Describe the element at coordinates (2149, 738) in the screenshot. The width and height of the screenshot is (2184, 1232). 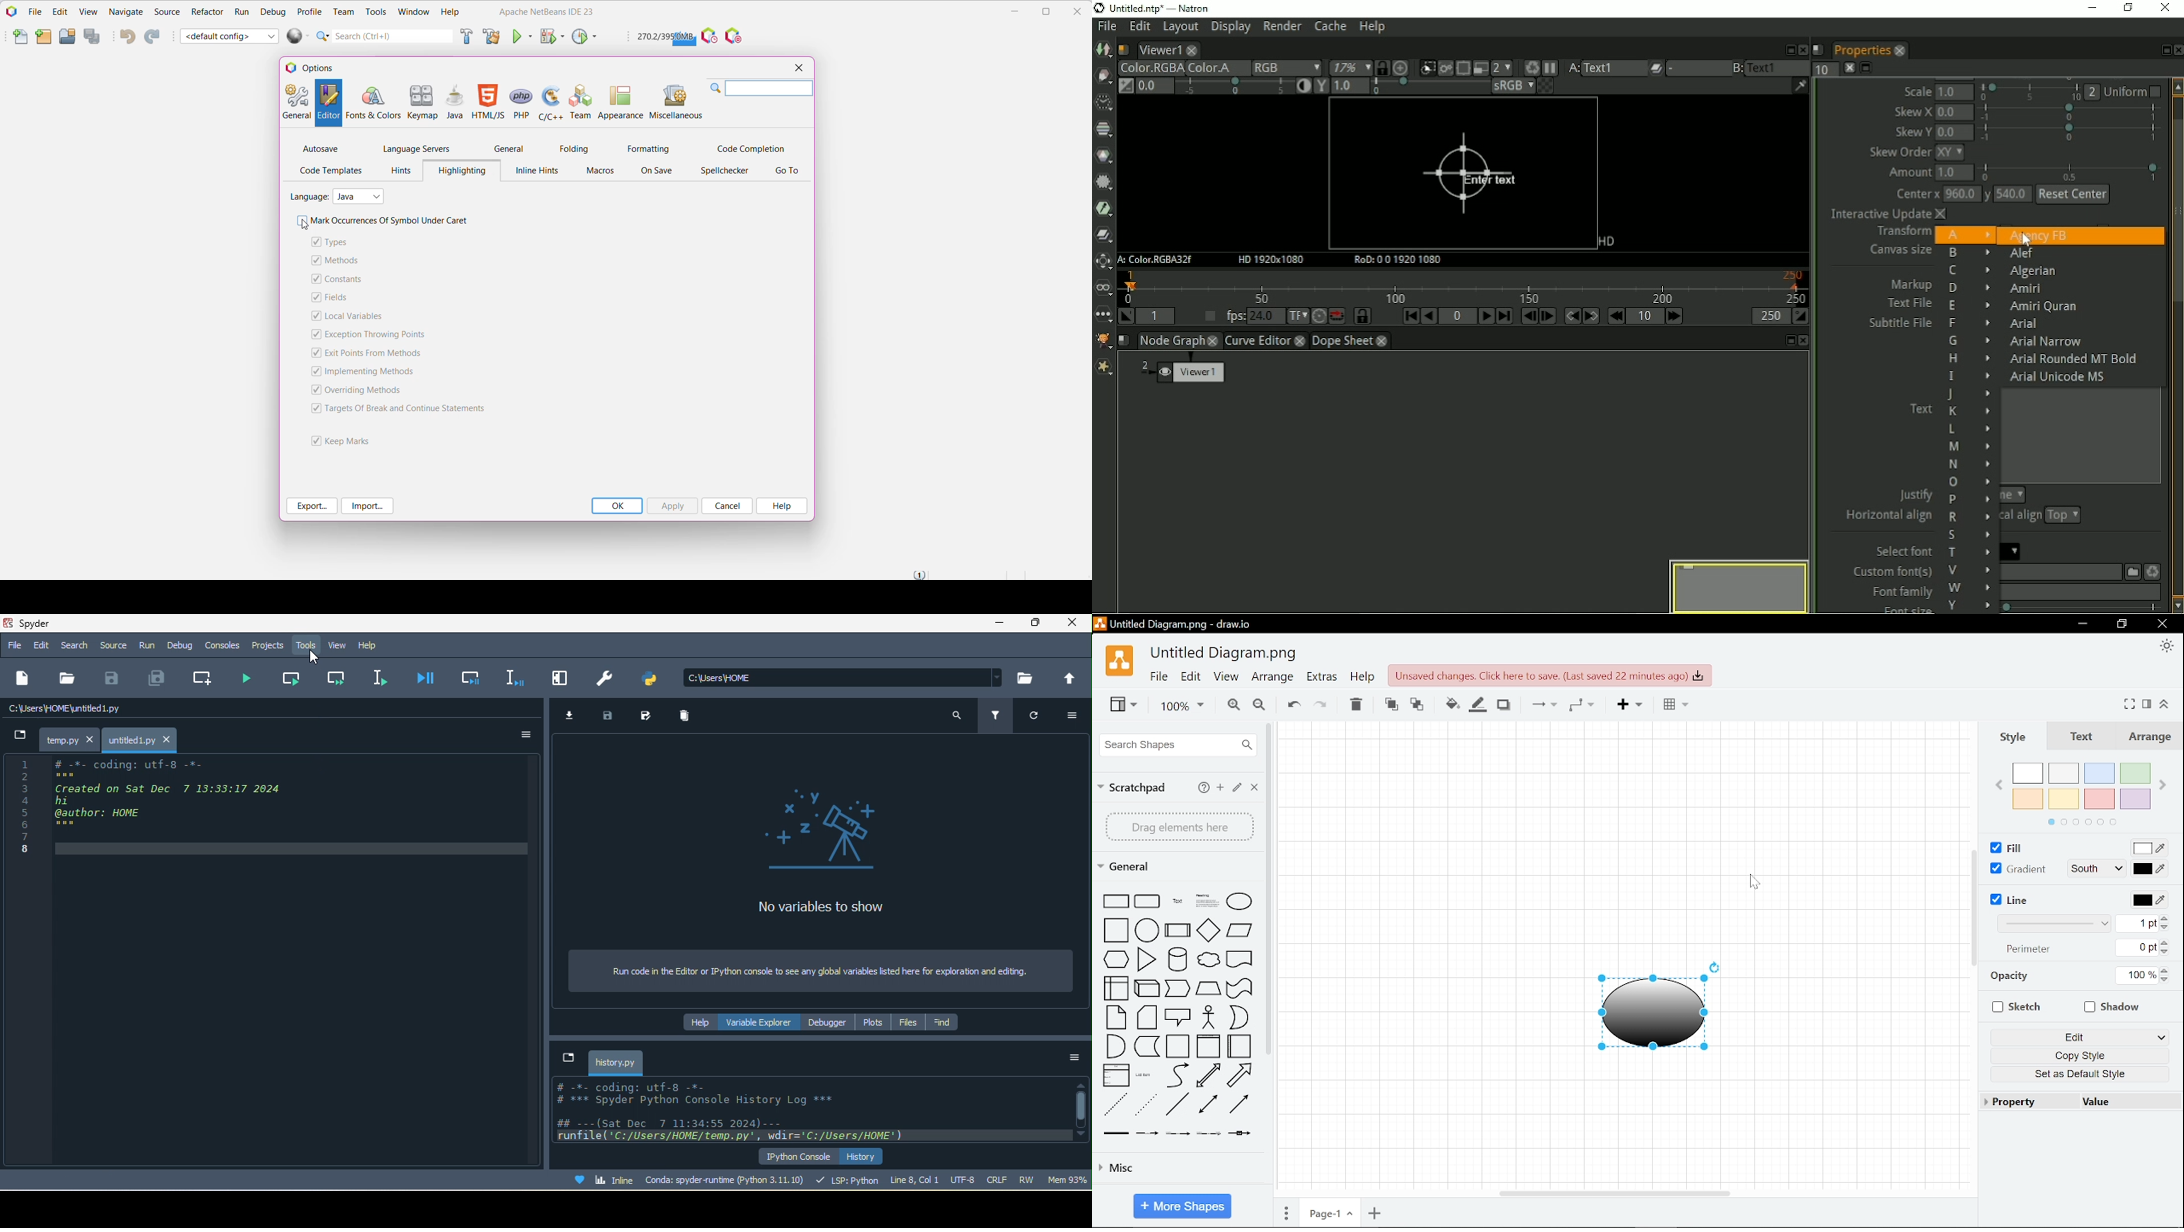
I see `Arrange` at that location.